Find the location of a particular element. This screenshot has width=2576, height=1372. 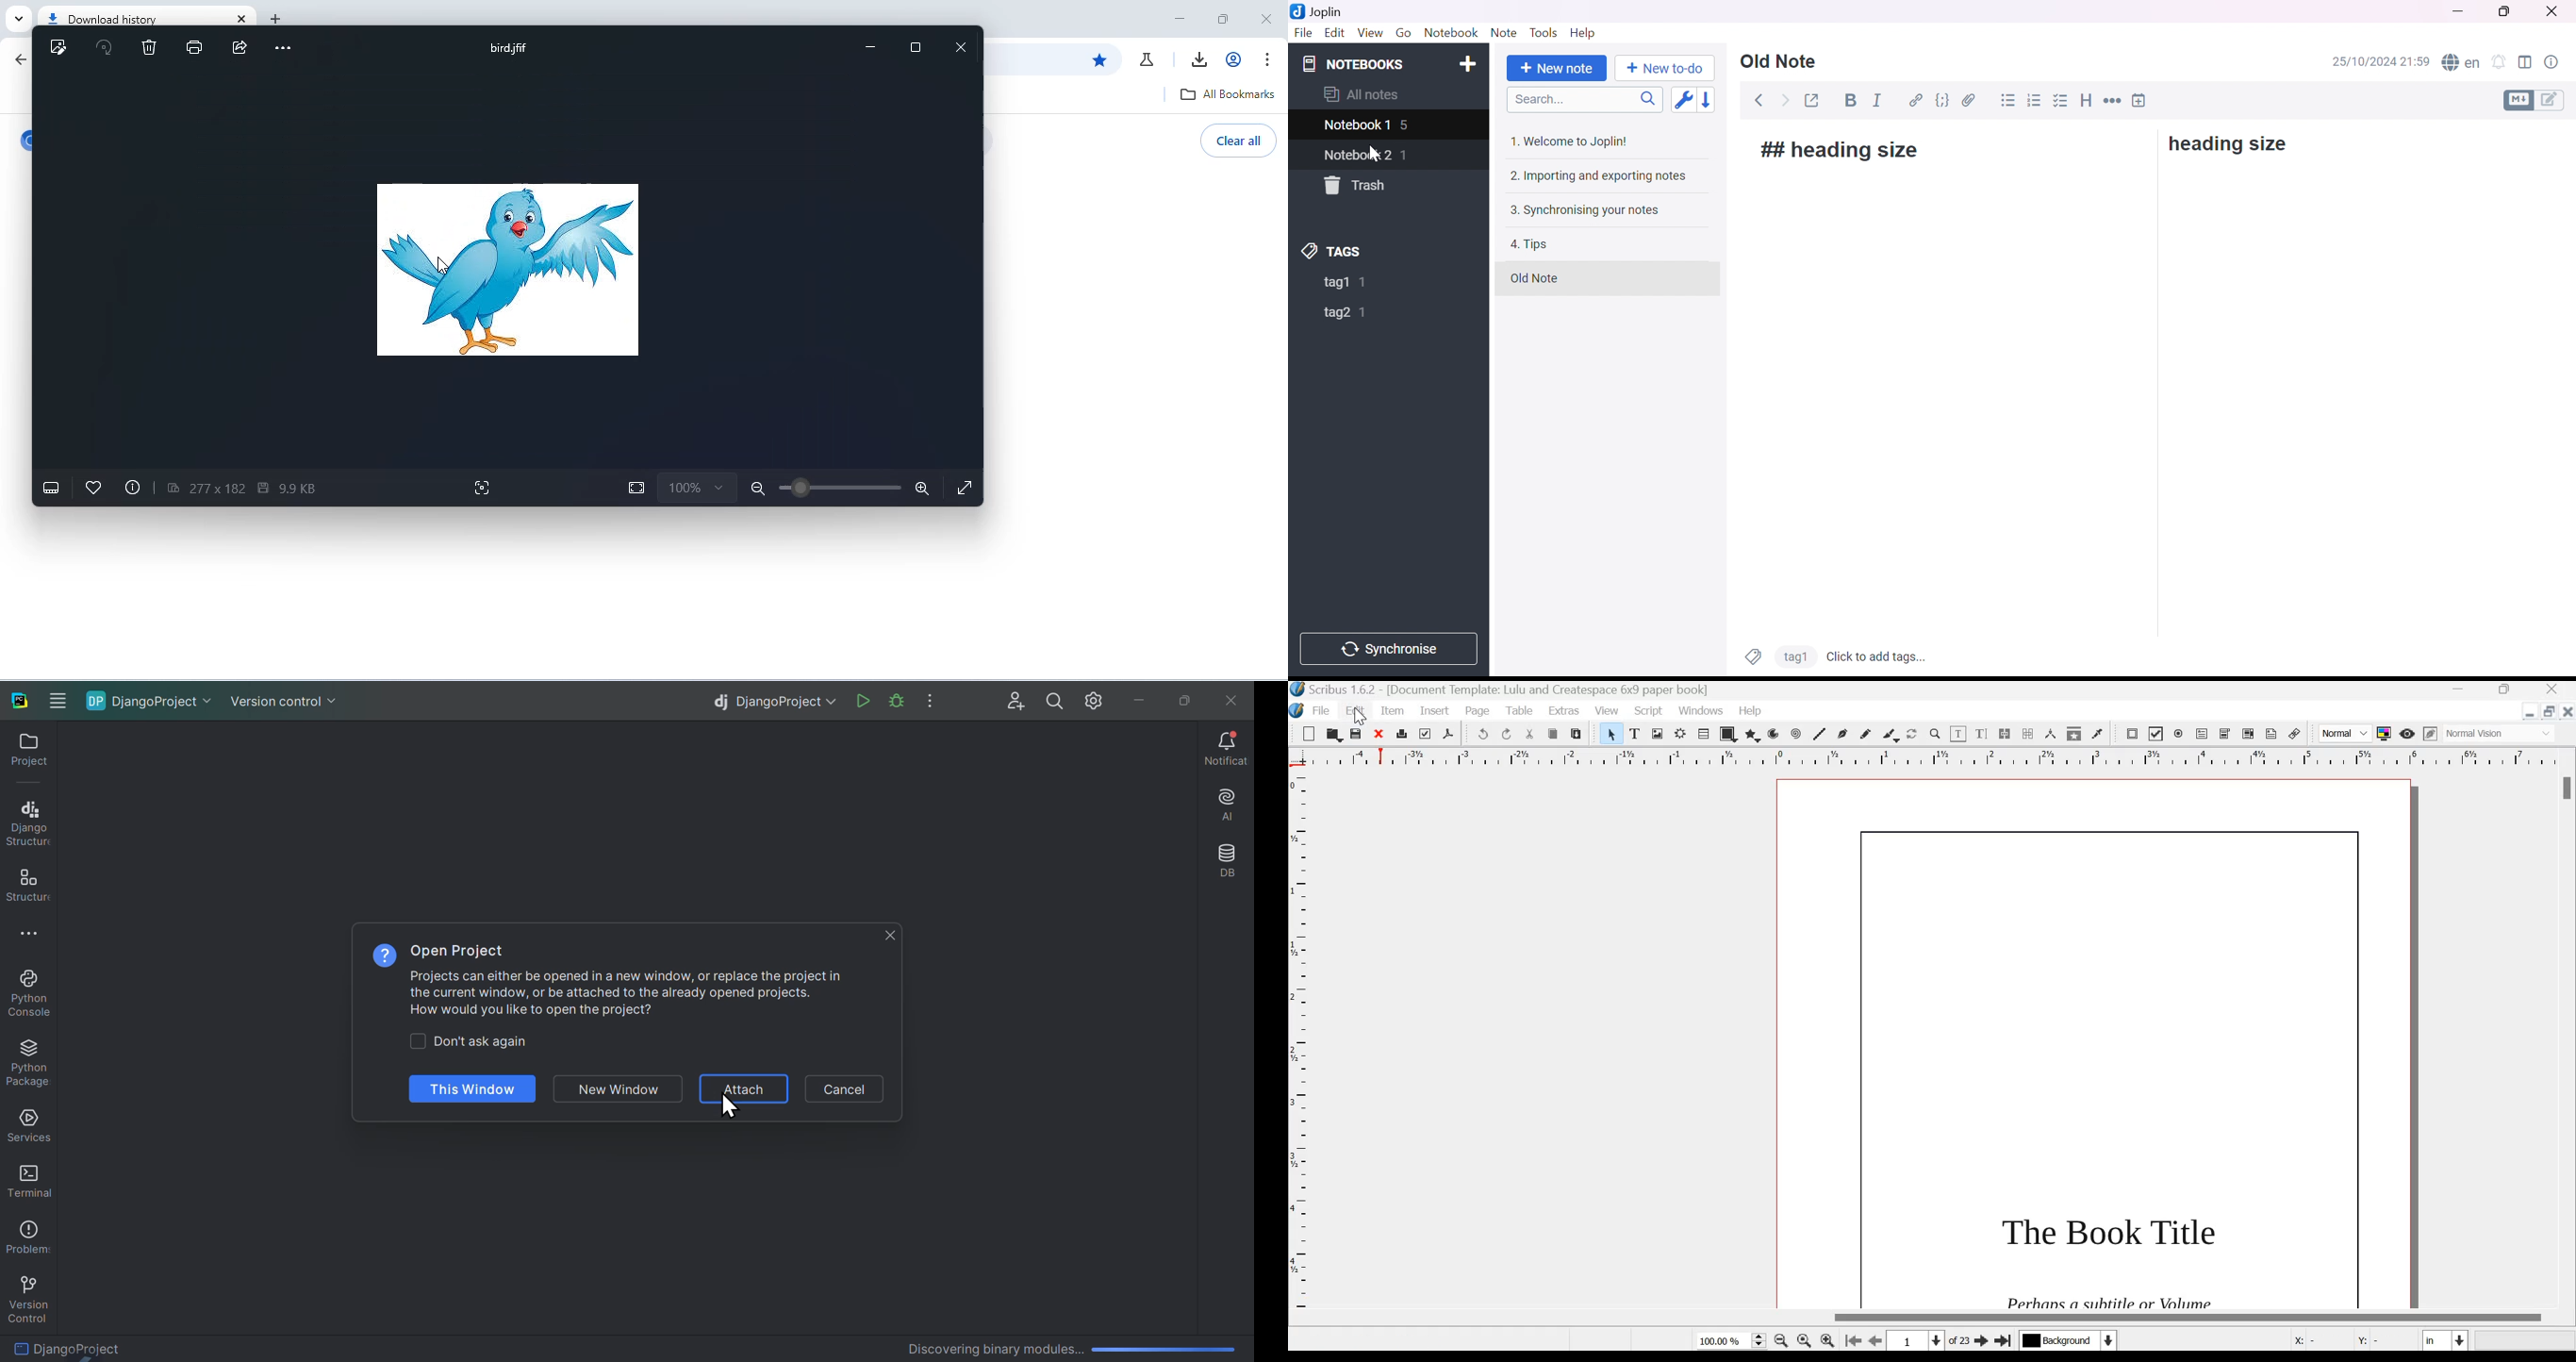

4. Tips is located at coordinates (1529, 244).